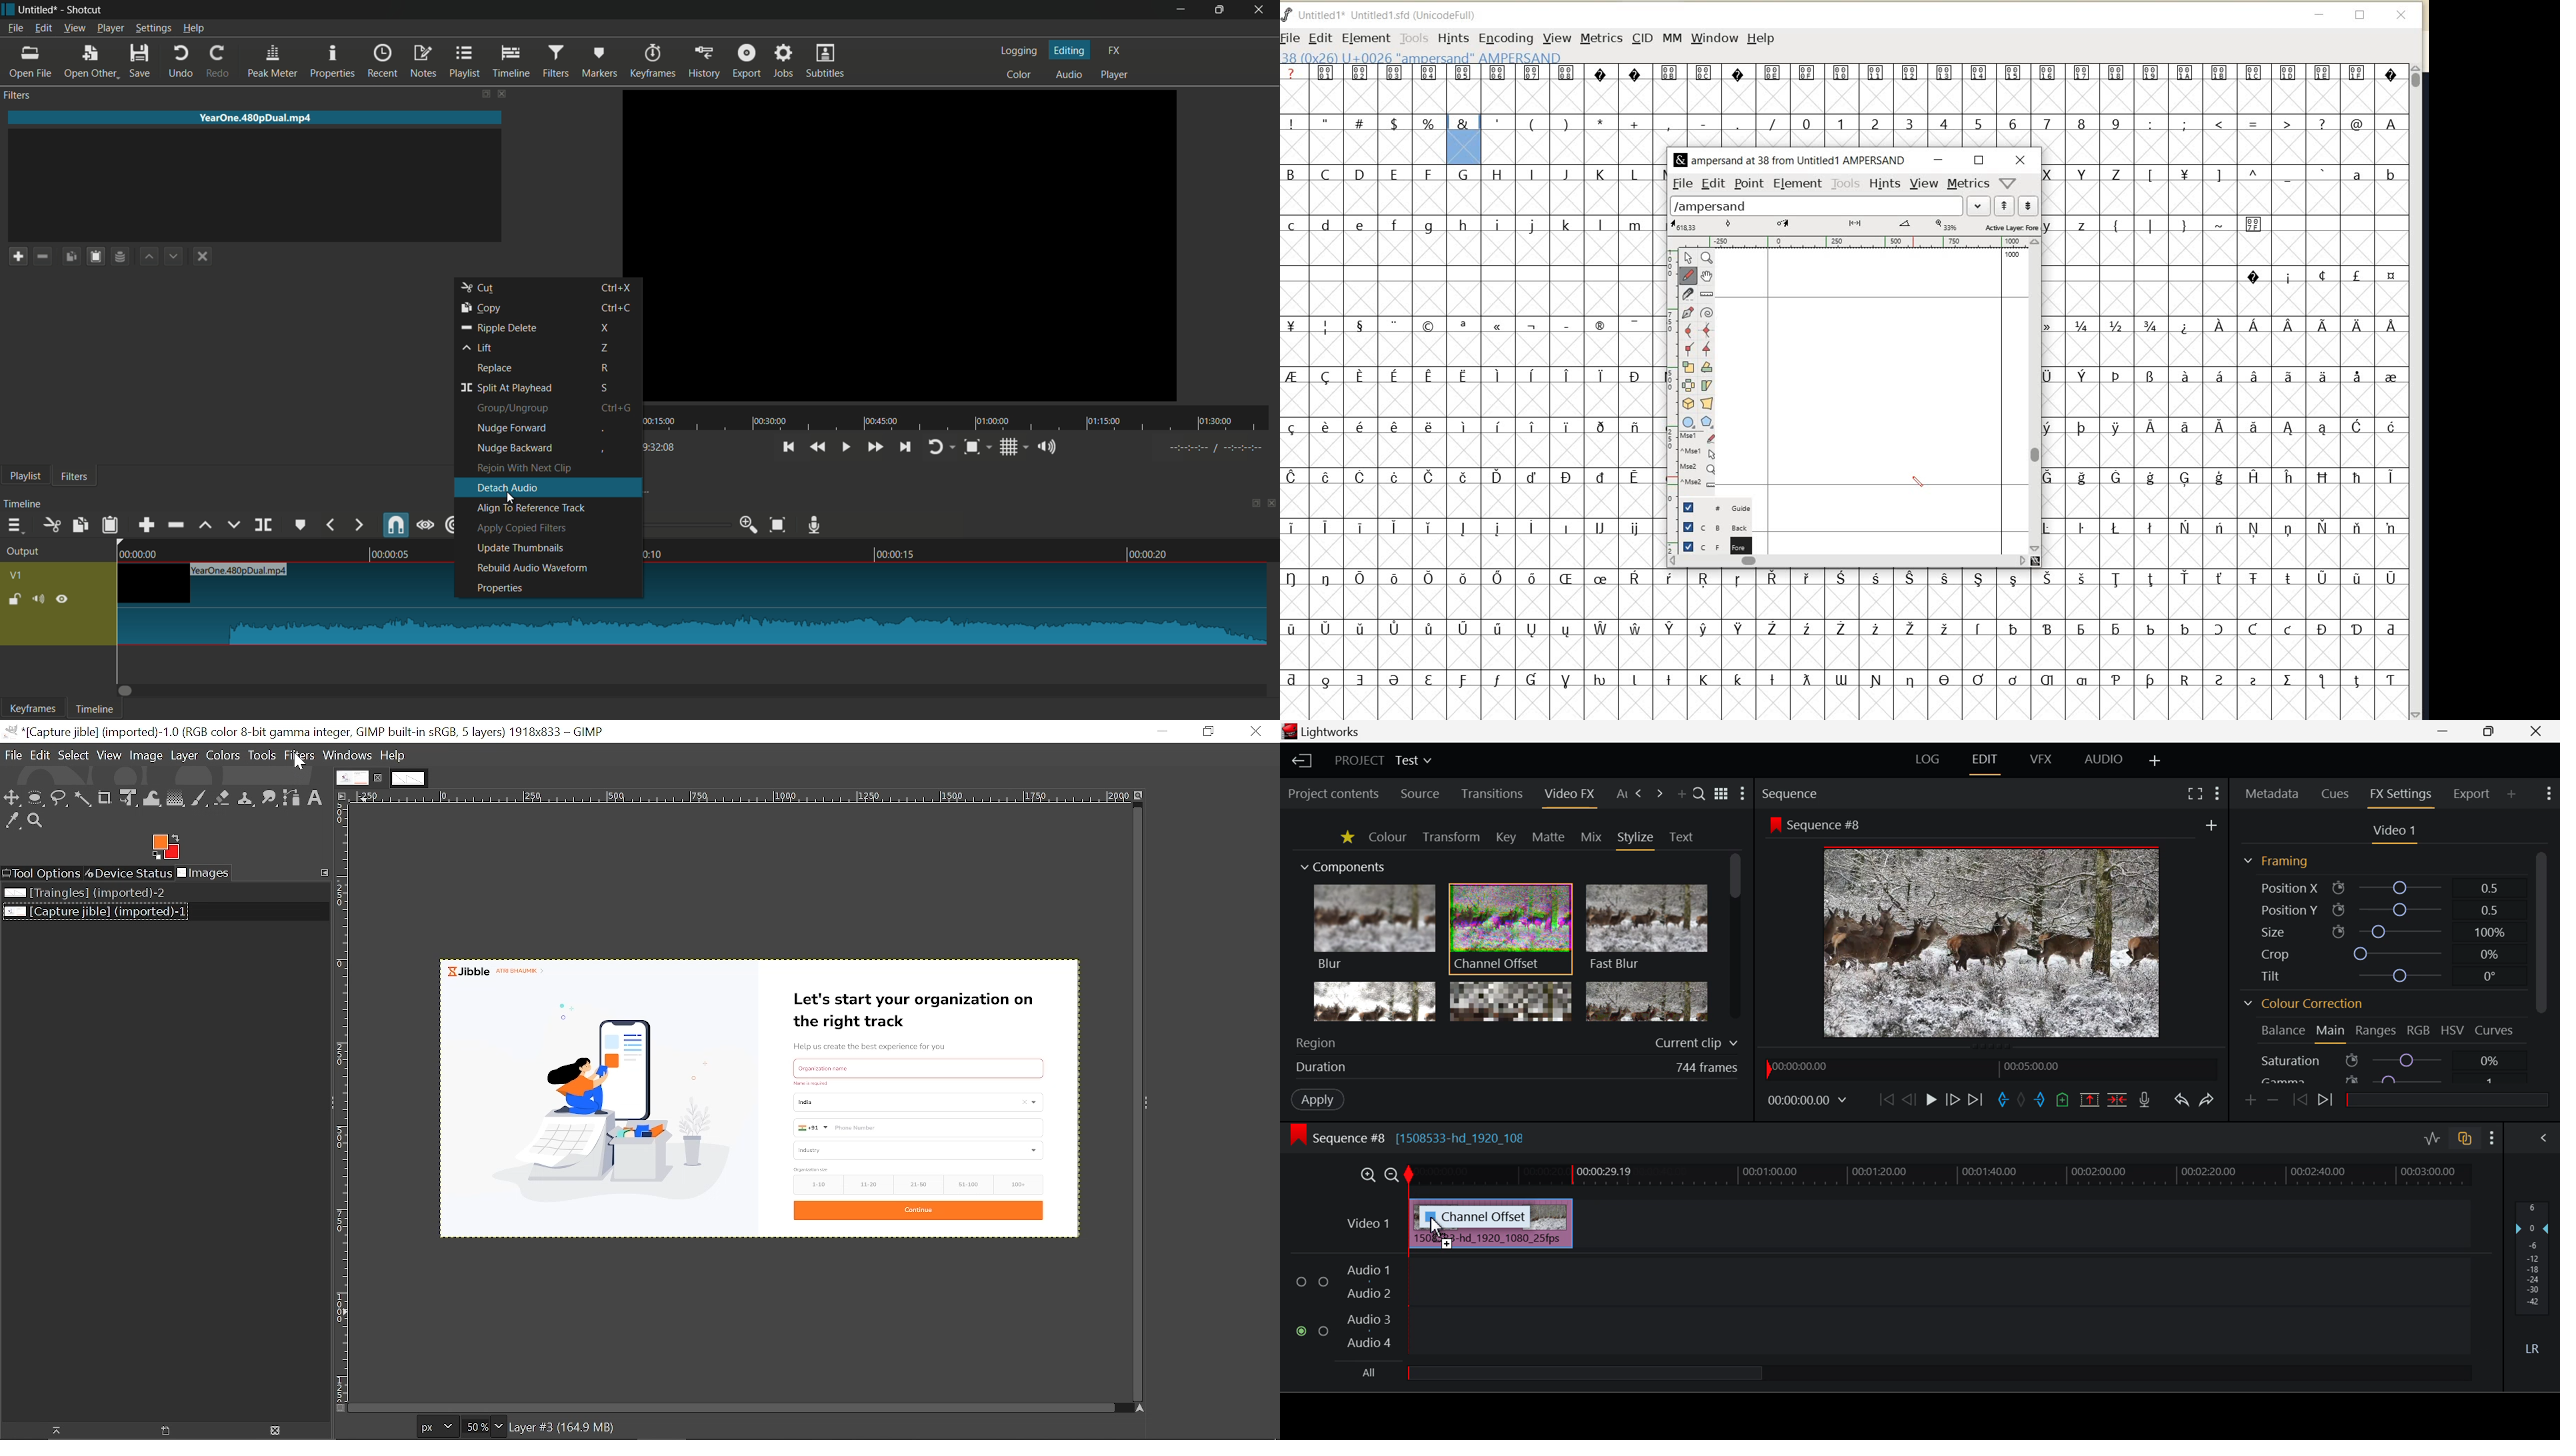 The width and height of the screenshot is (2576, 1456). Describe the element at coordinates (499, 1428) in the screenshot. I see `Zoom options` at that location.